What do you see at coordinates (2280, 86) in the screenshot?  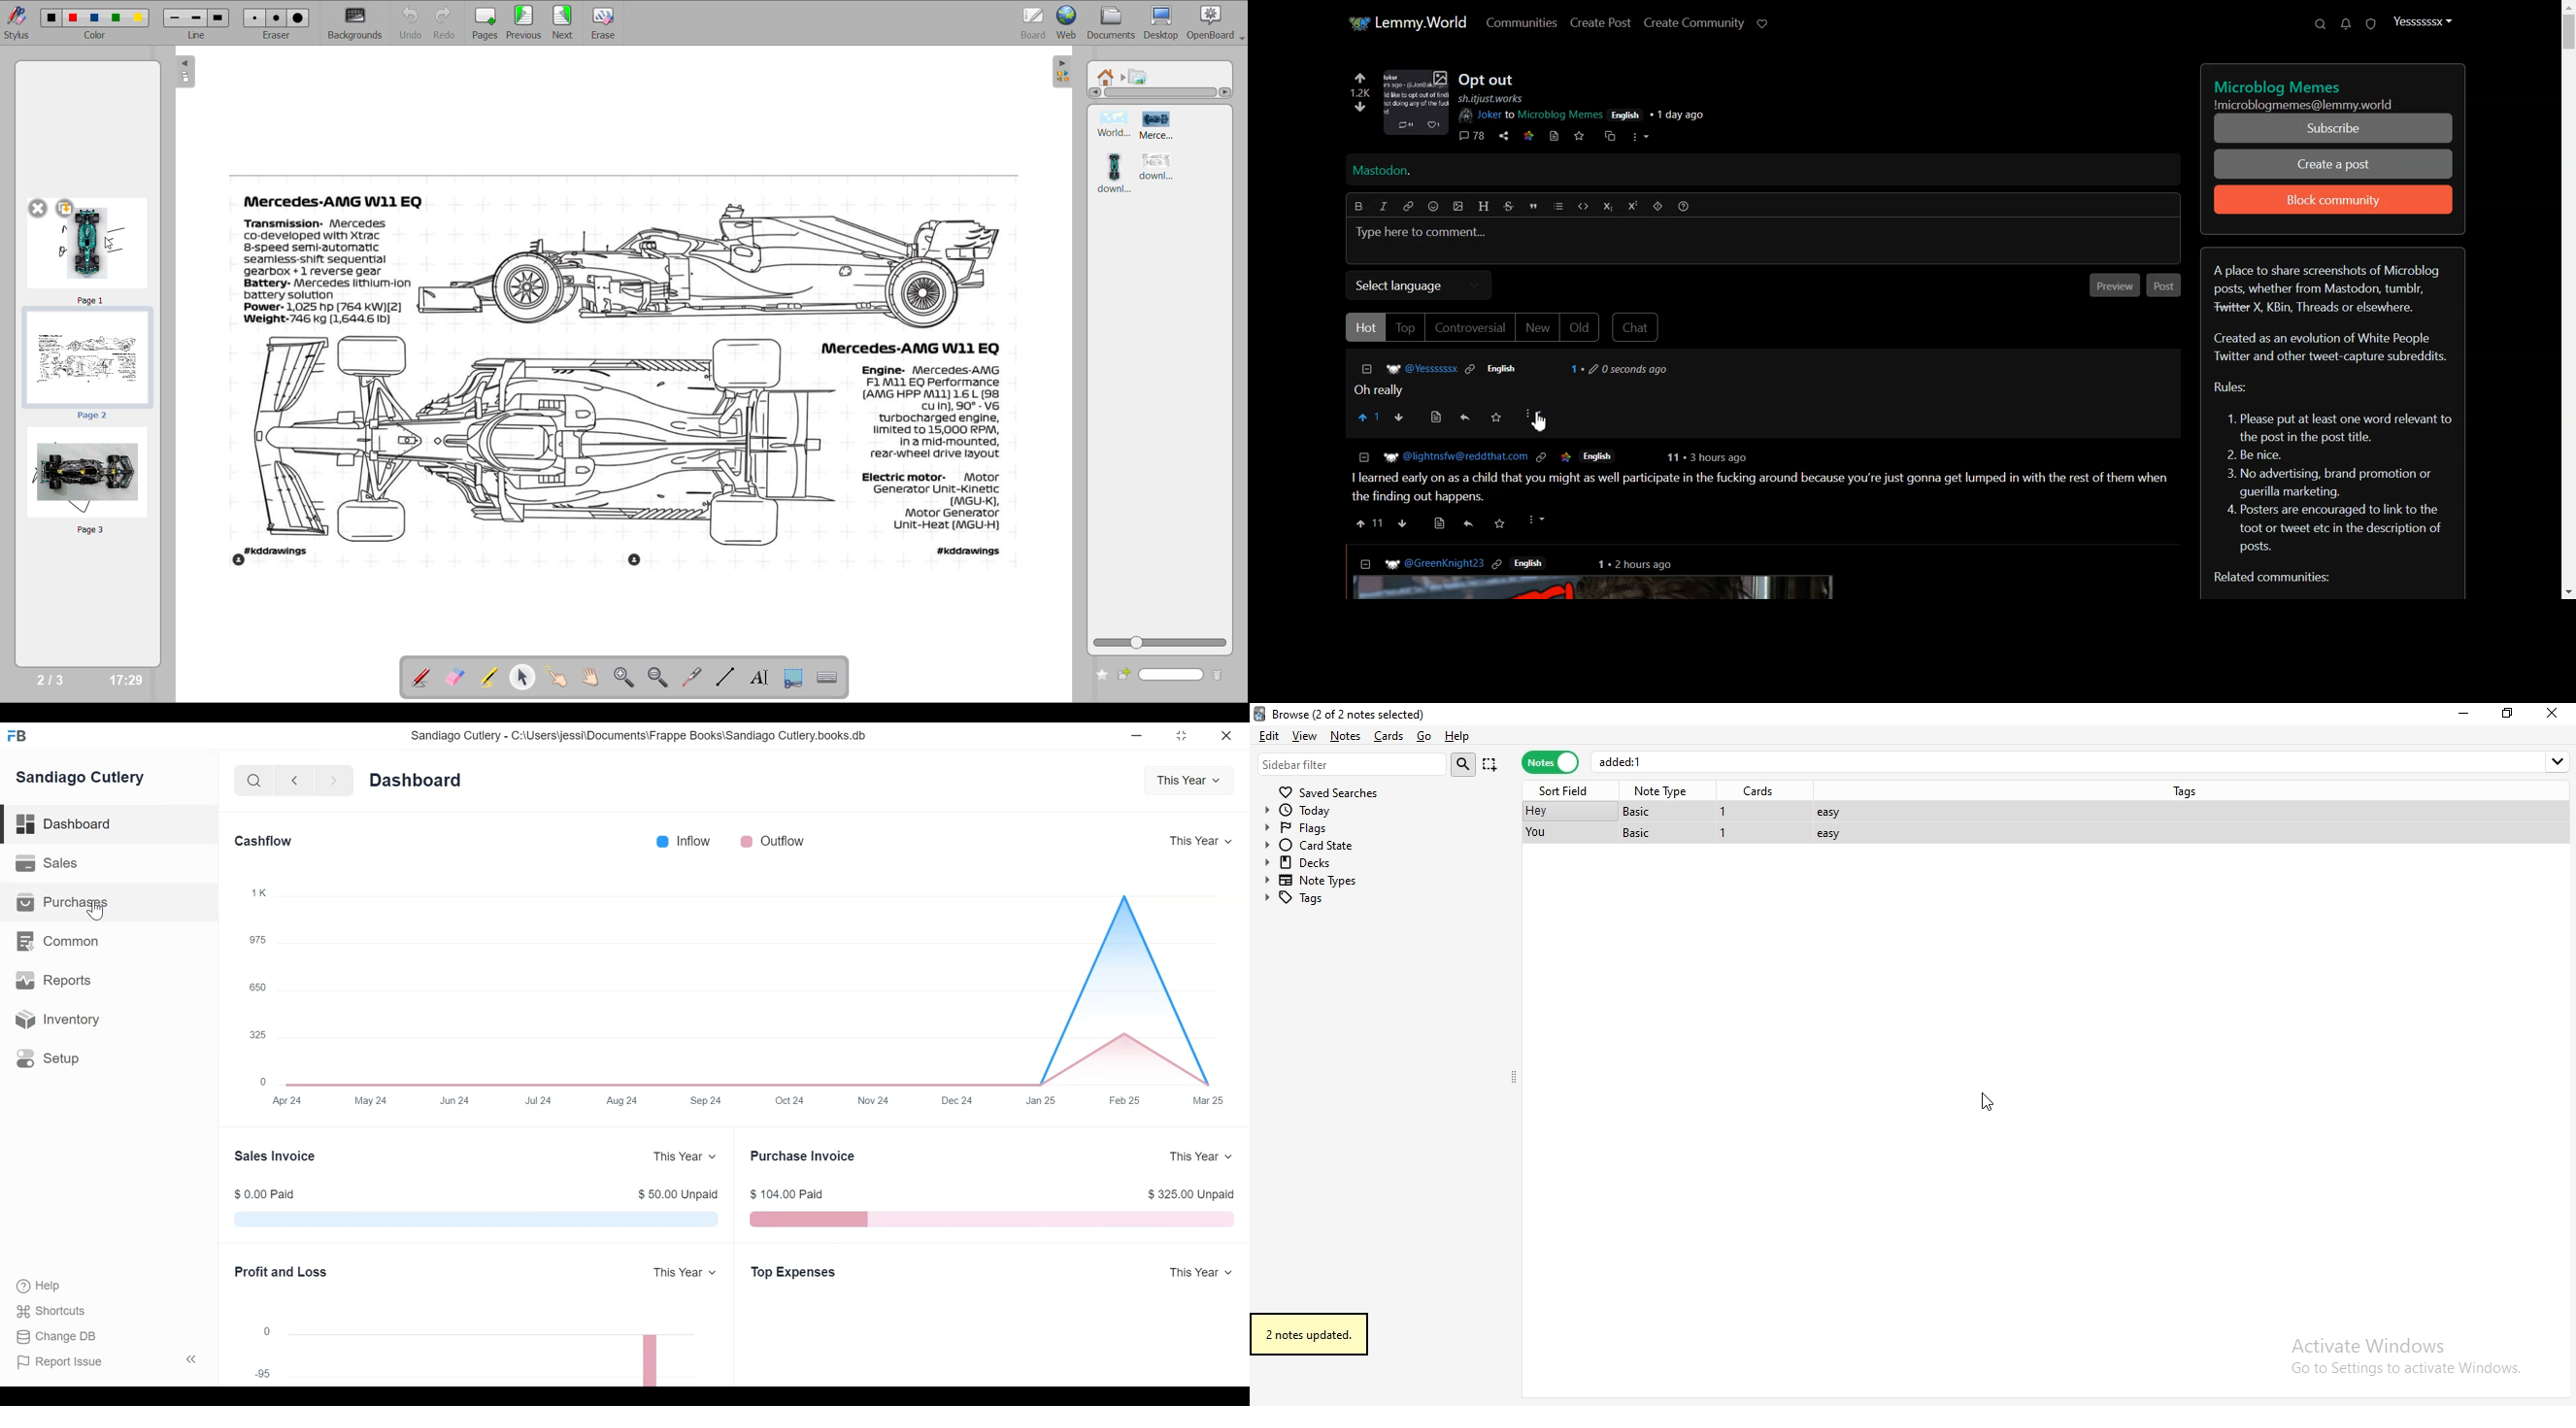 I see `text` at bounding box center [2280, 86].